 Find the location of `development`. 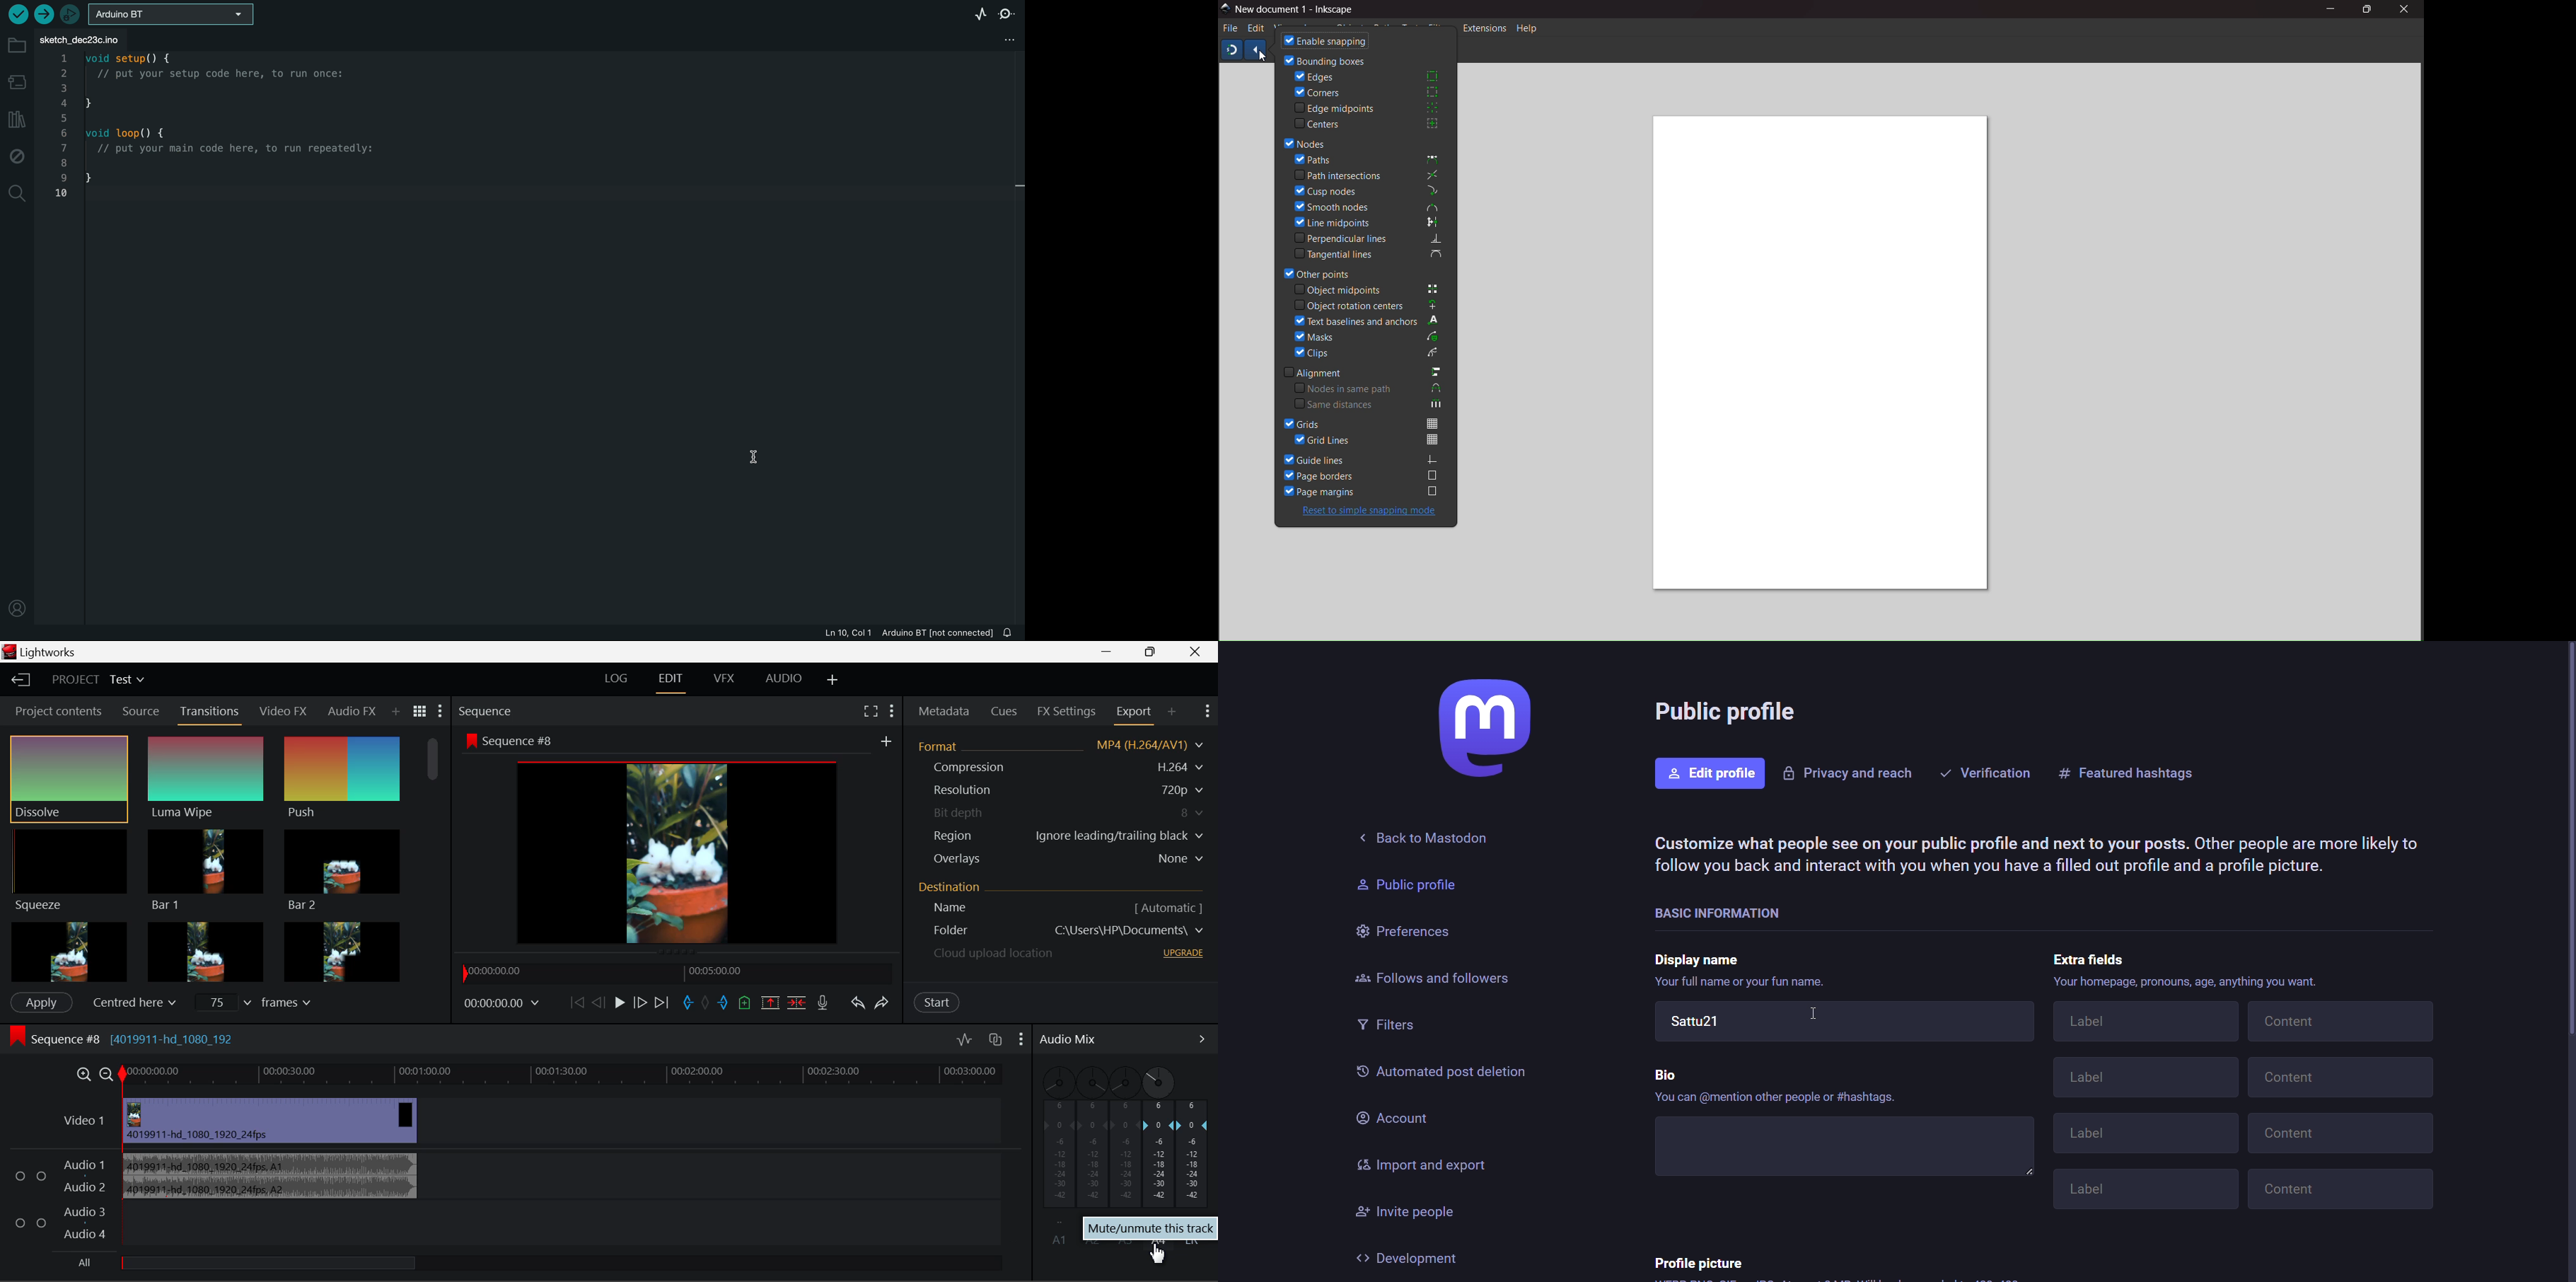

development is located at coordinates (1410, 1258).